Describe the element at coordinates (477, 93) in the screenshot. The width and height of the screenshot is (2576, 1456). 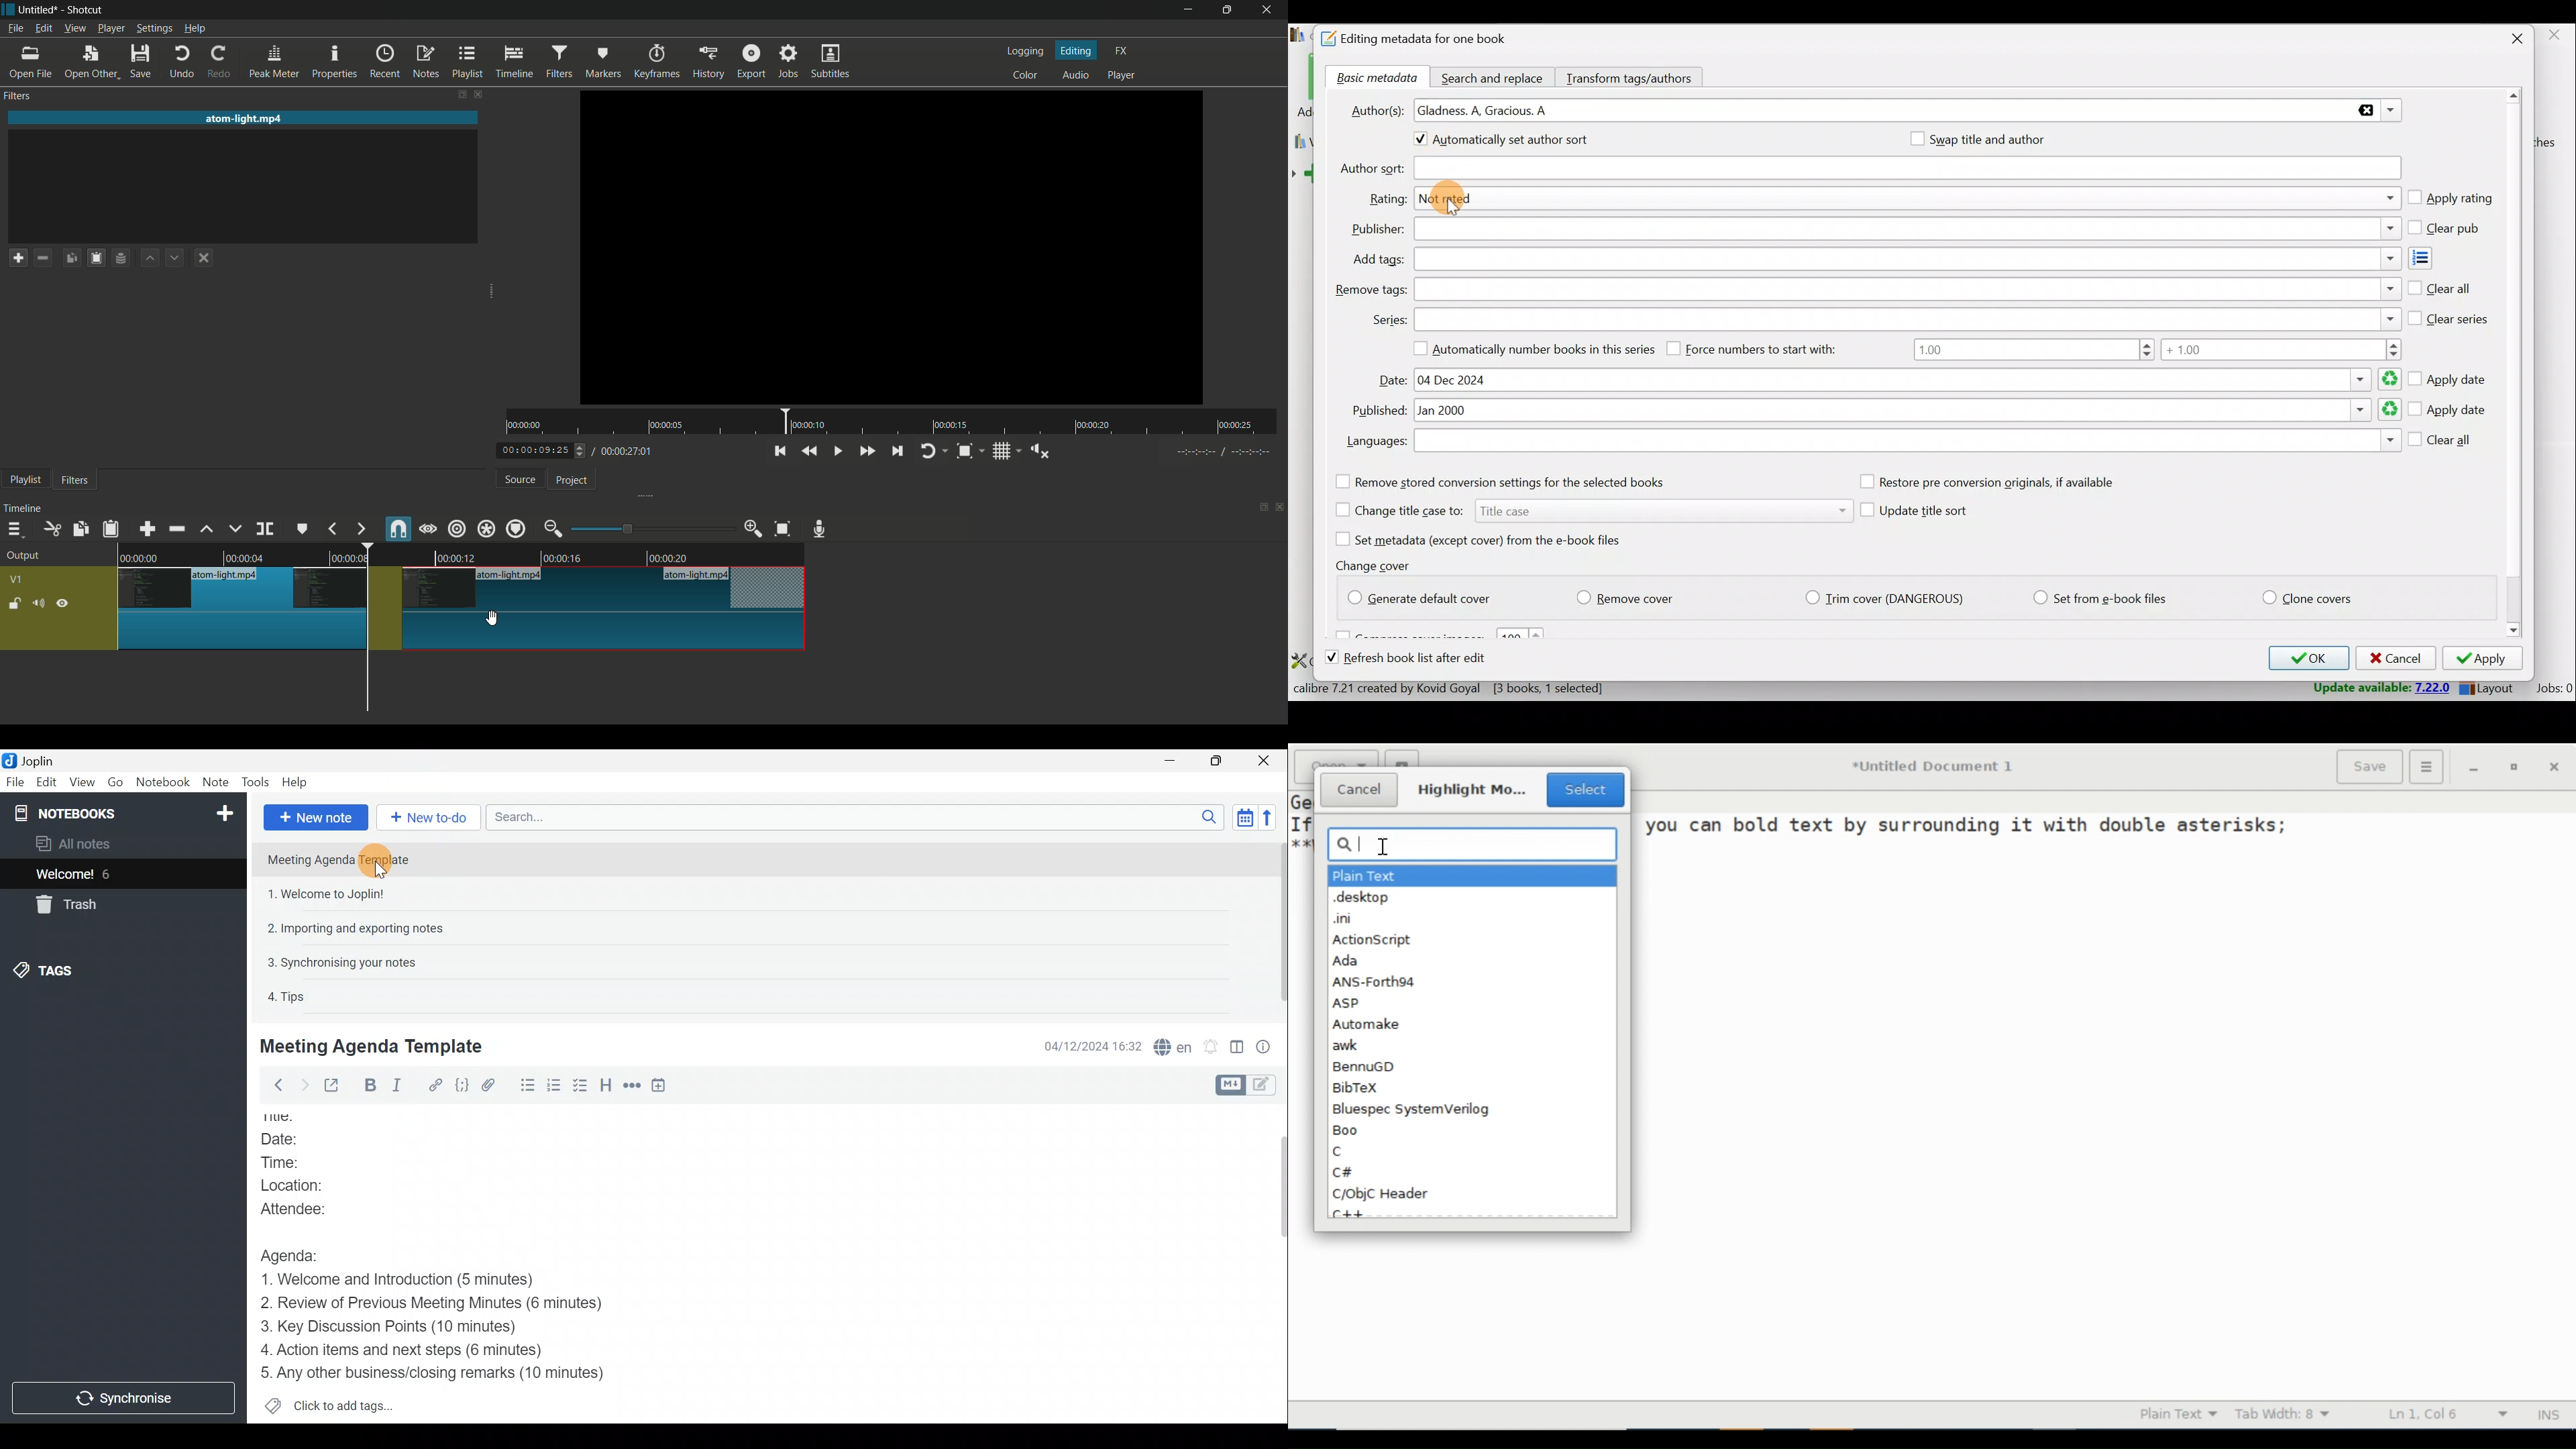
I see `close filter` at that location.